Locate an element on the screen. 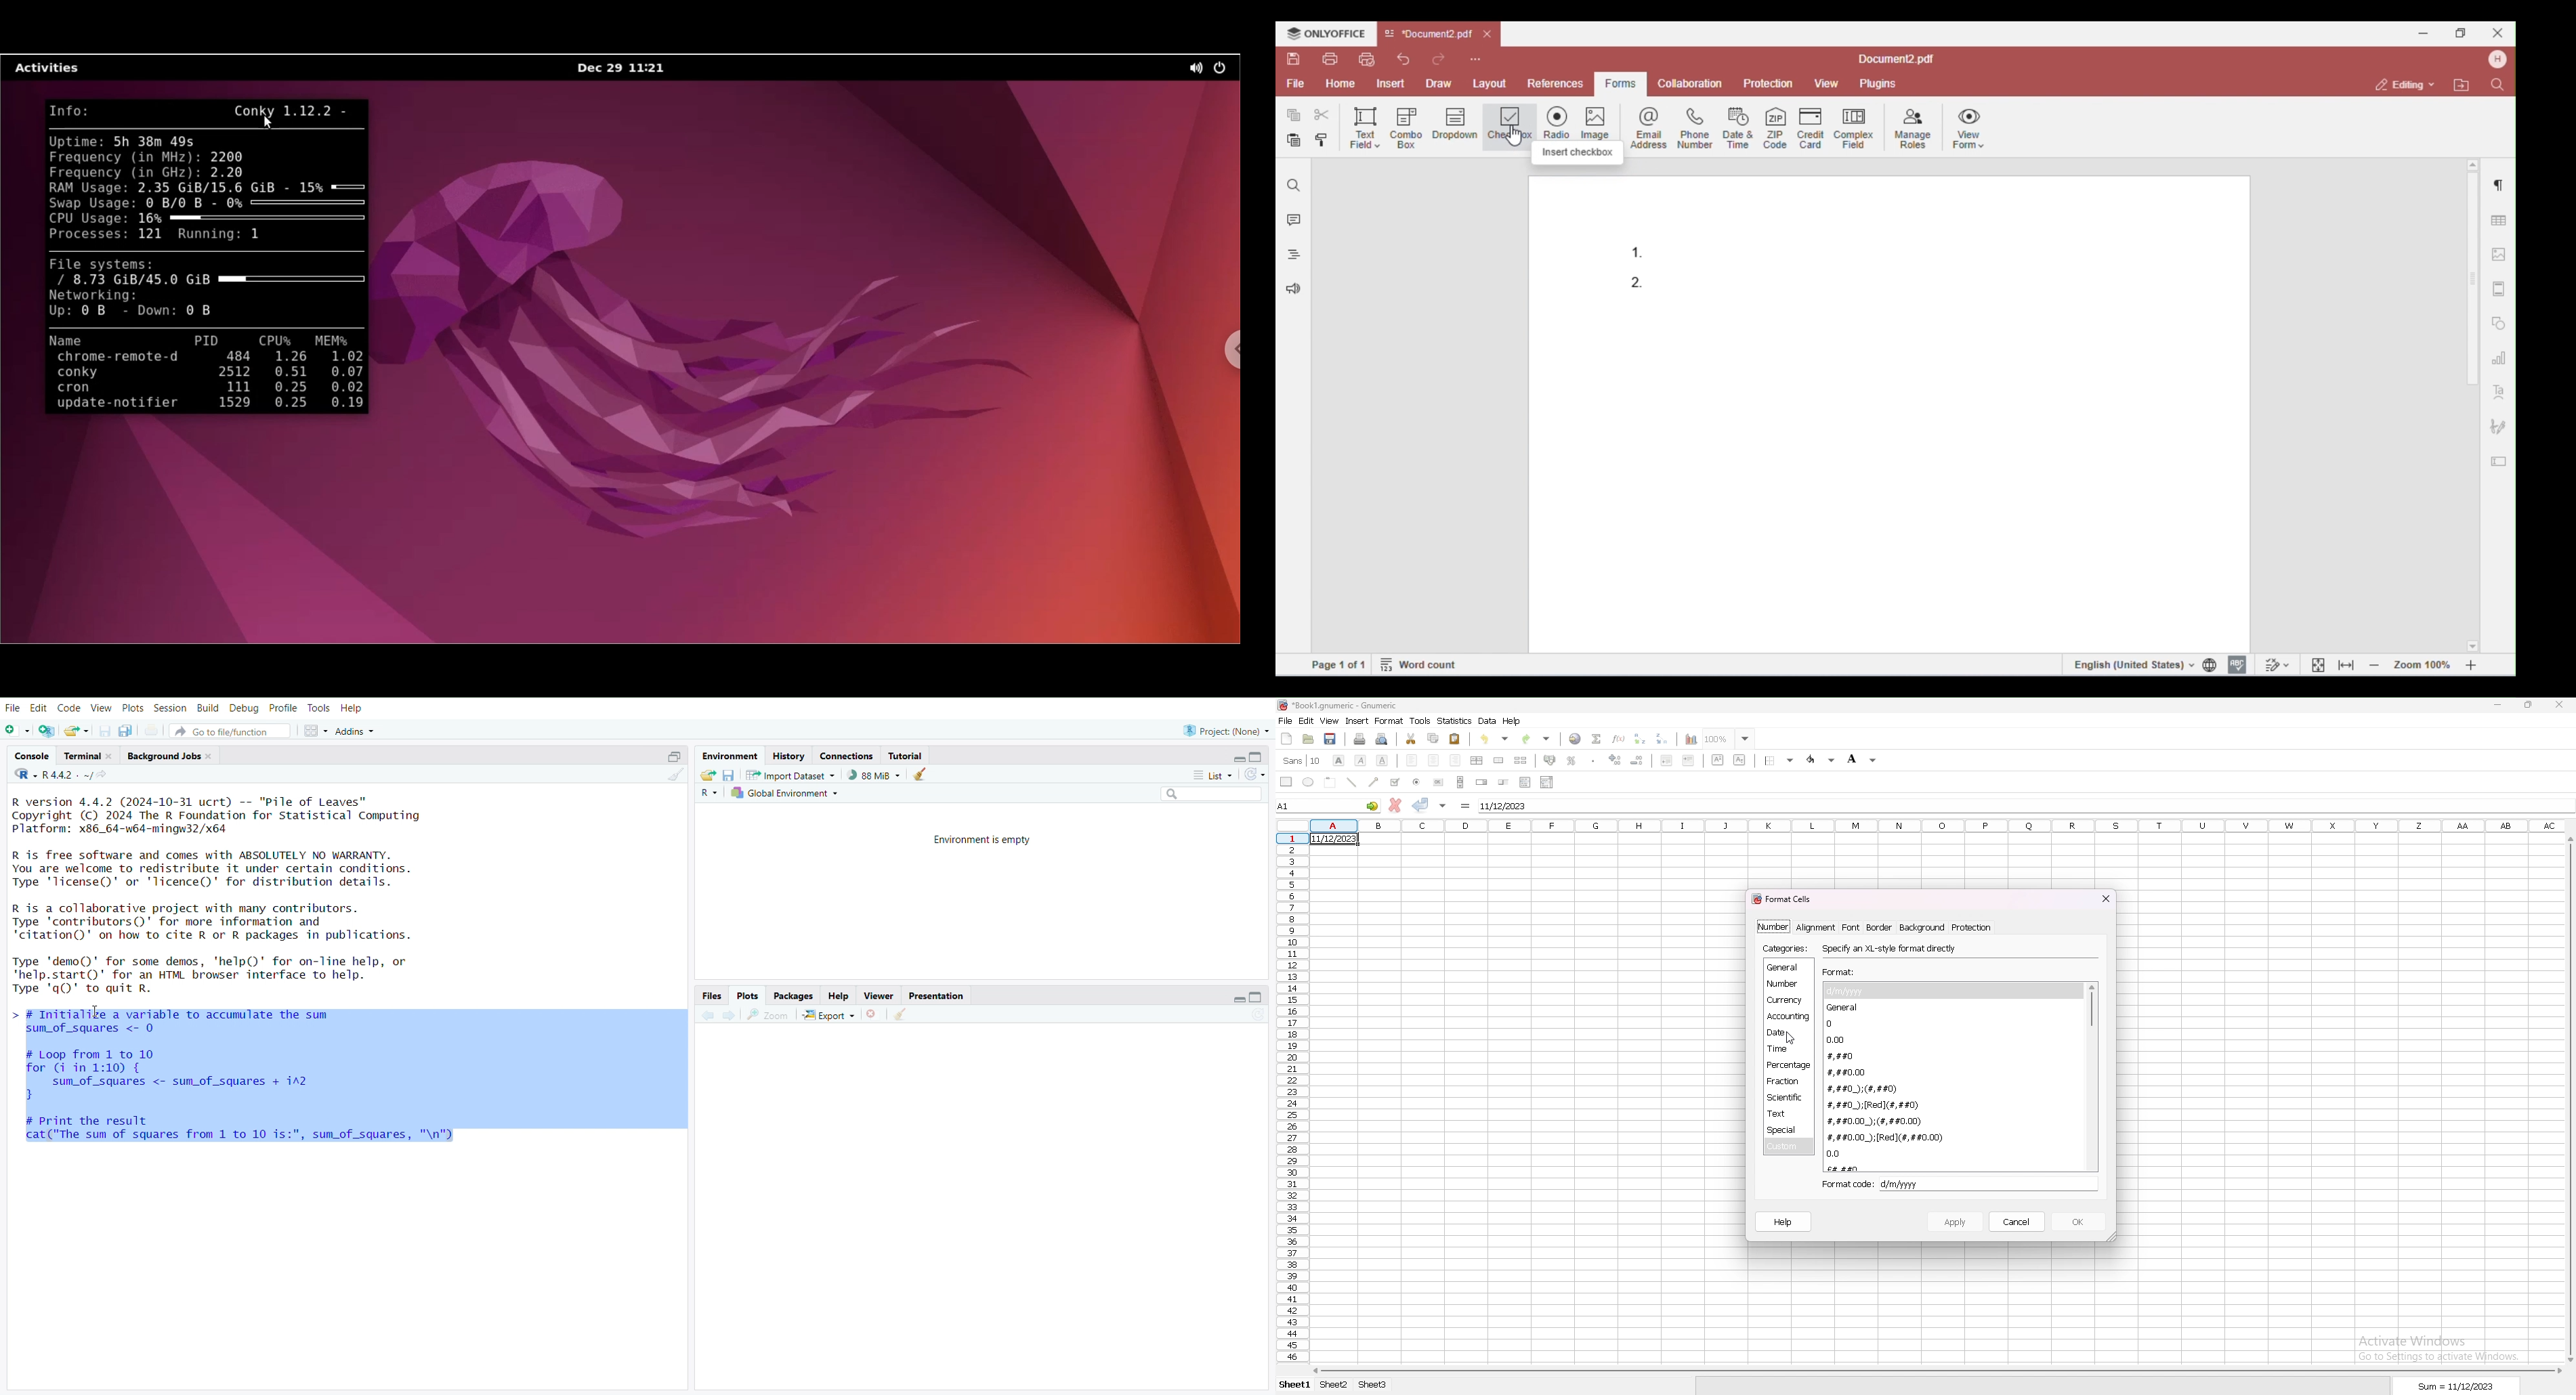 Image resolution: width=2576 pixels, height=1400 pixels. accounting is located at coordinates (1789, 1016).